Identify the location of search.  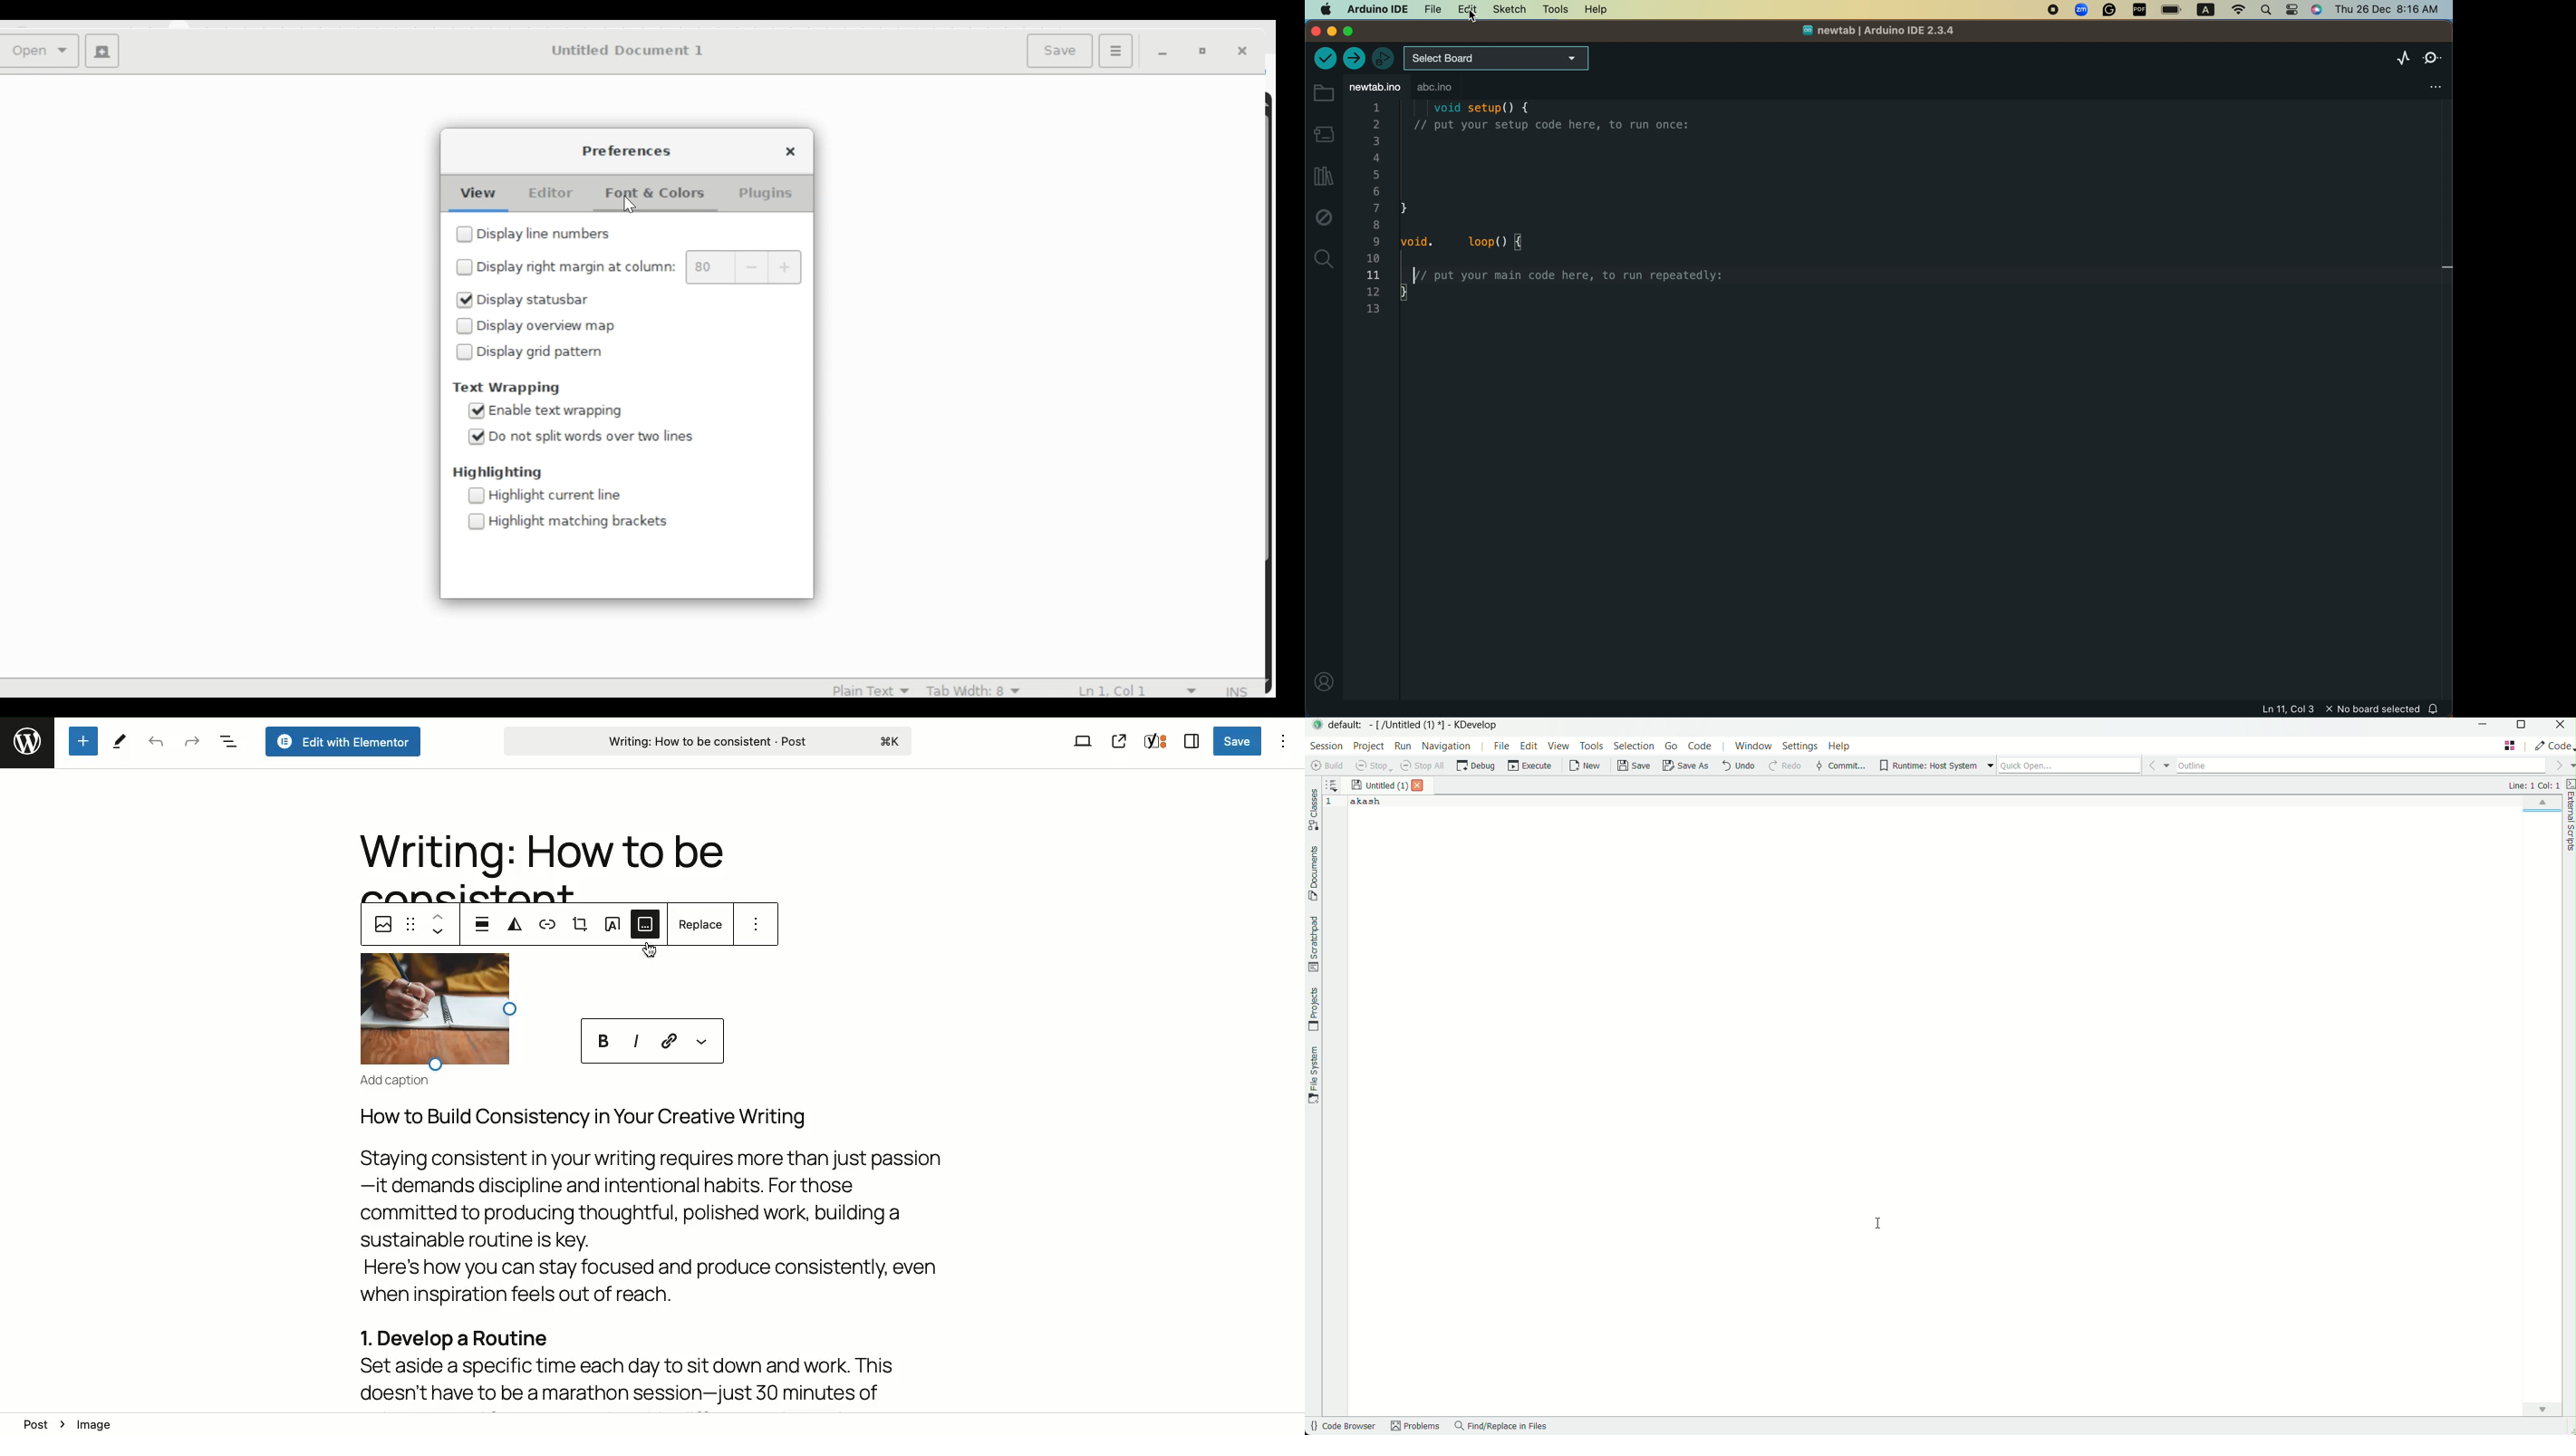
(1324, 259).